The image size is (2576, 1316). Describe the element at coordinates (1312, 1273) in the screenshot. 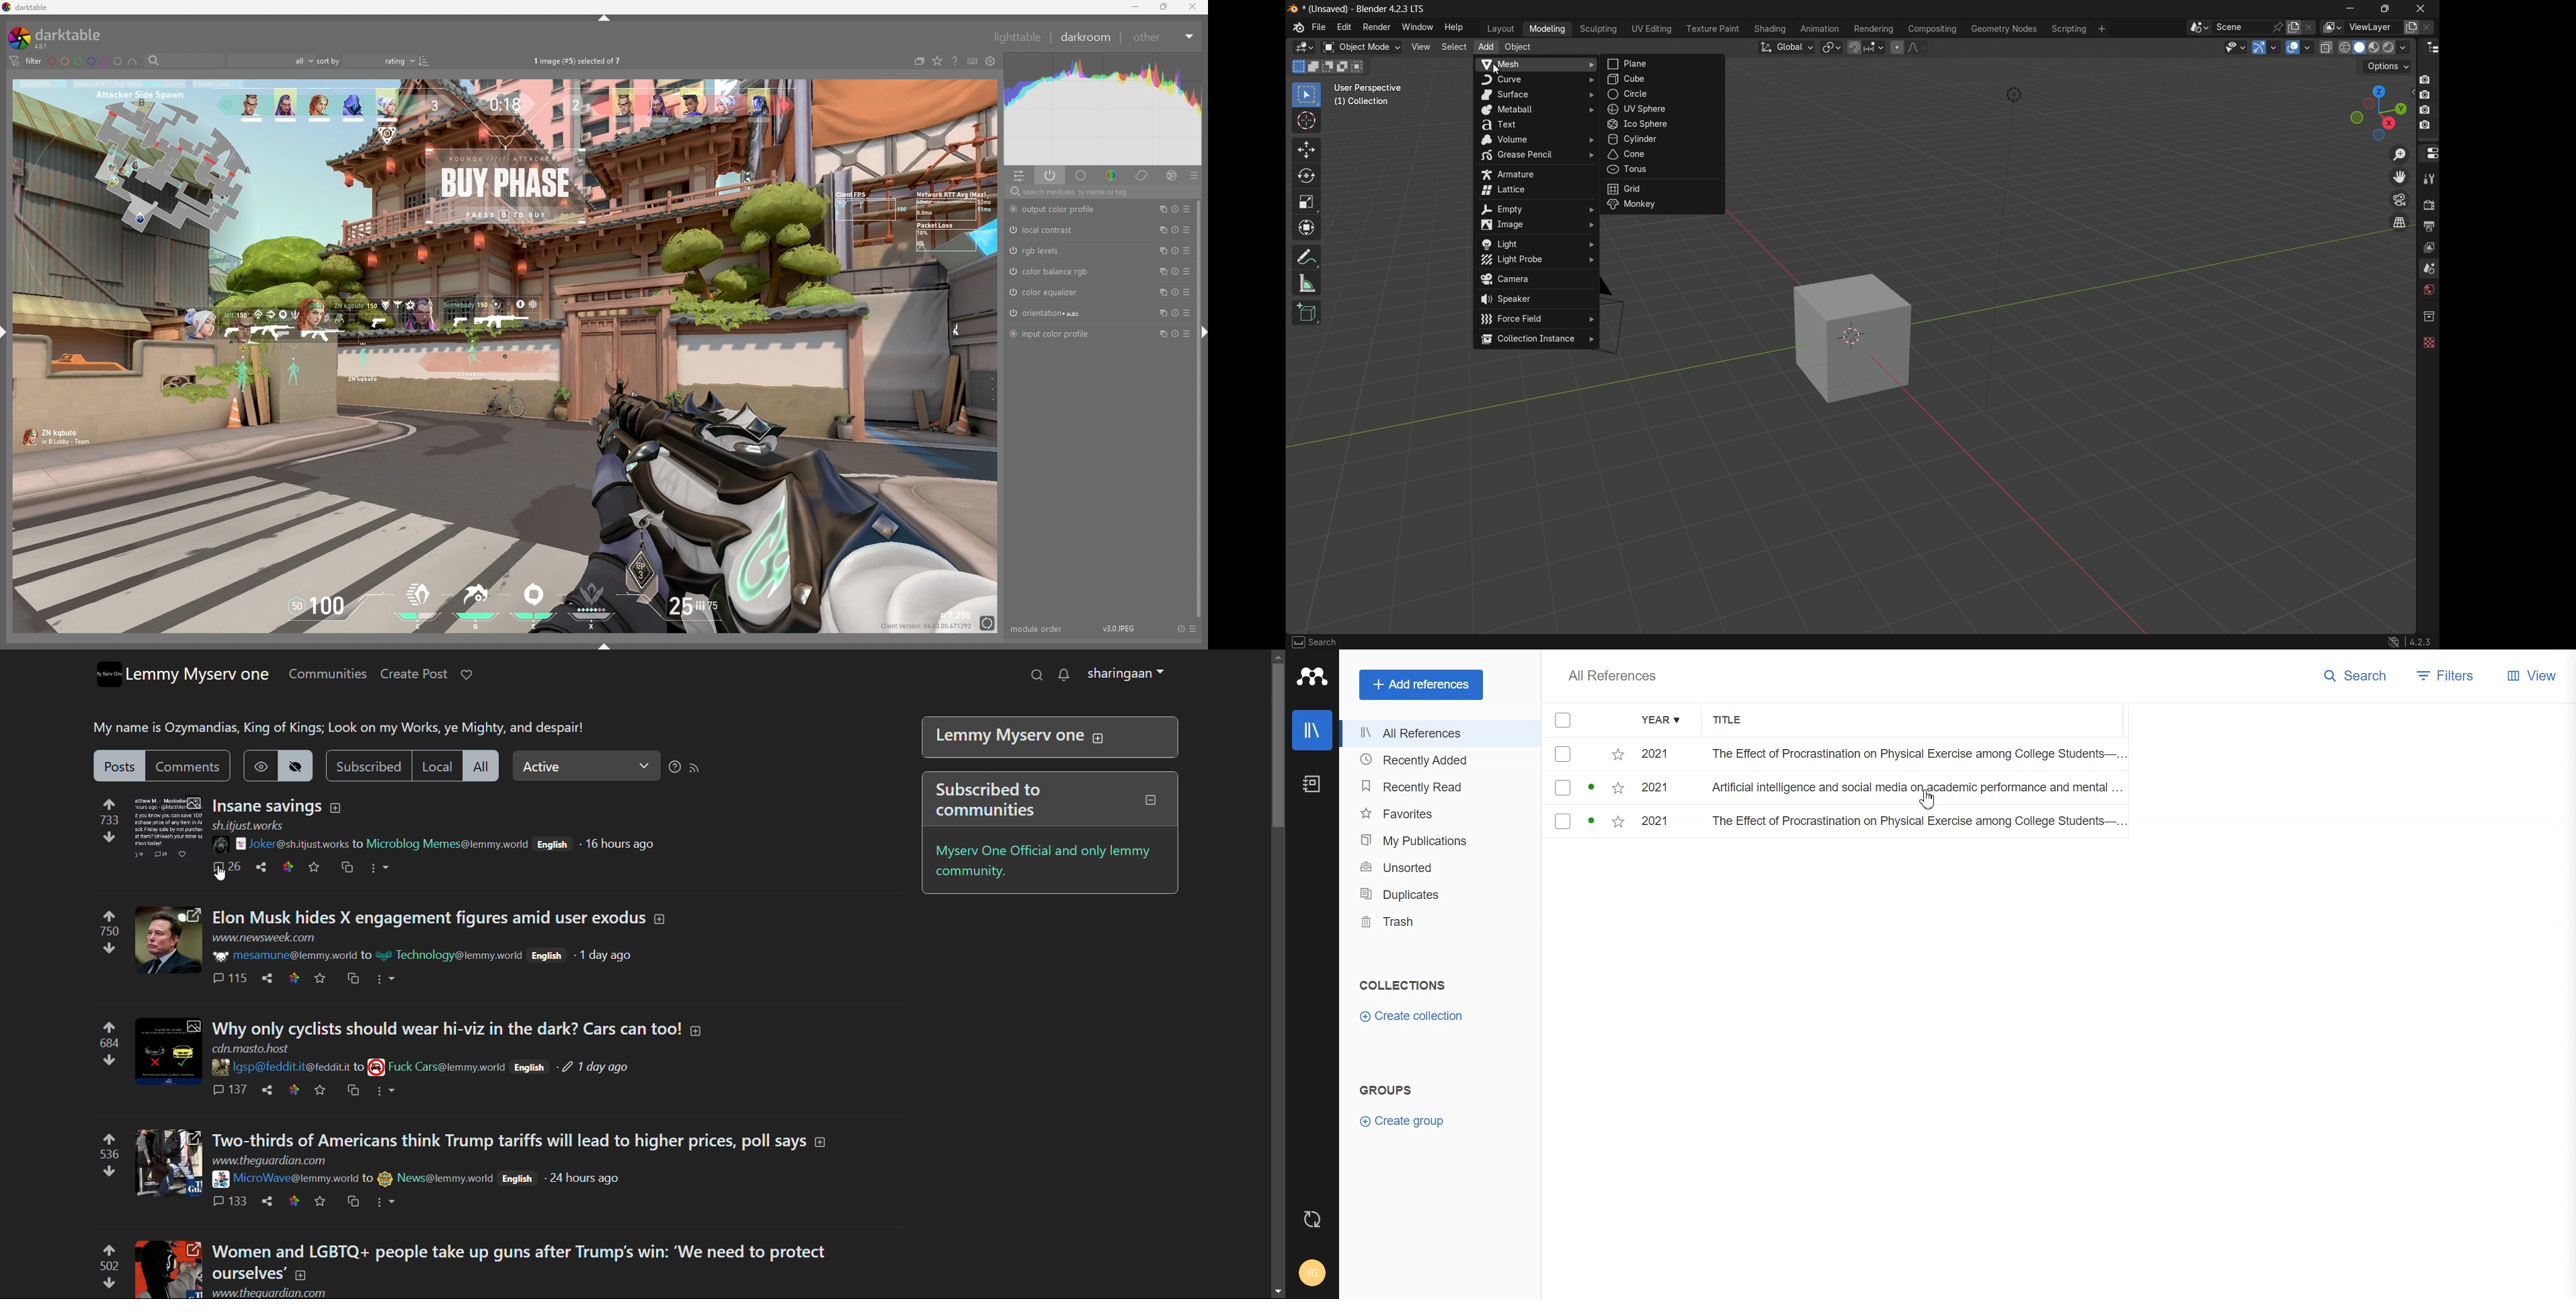

I see `Account` at that location.